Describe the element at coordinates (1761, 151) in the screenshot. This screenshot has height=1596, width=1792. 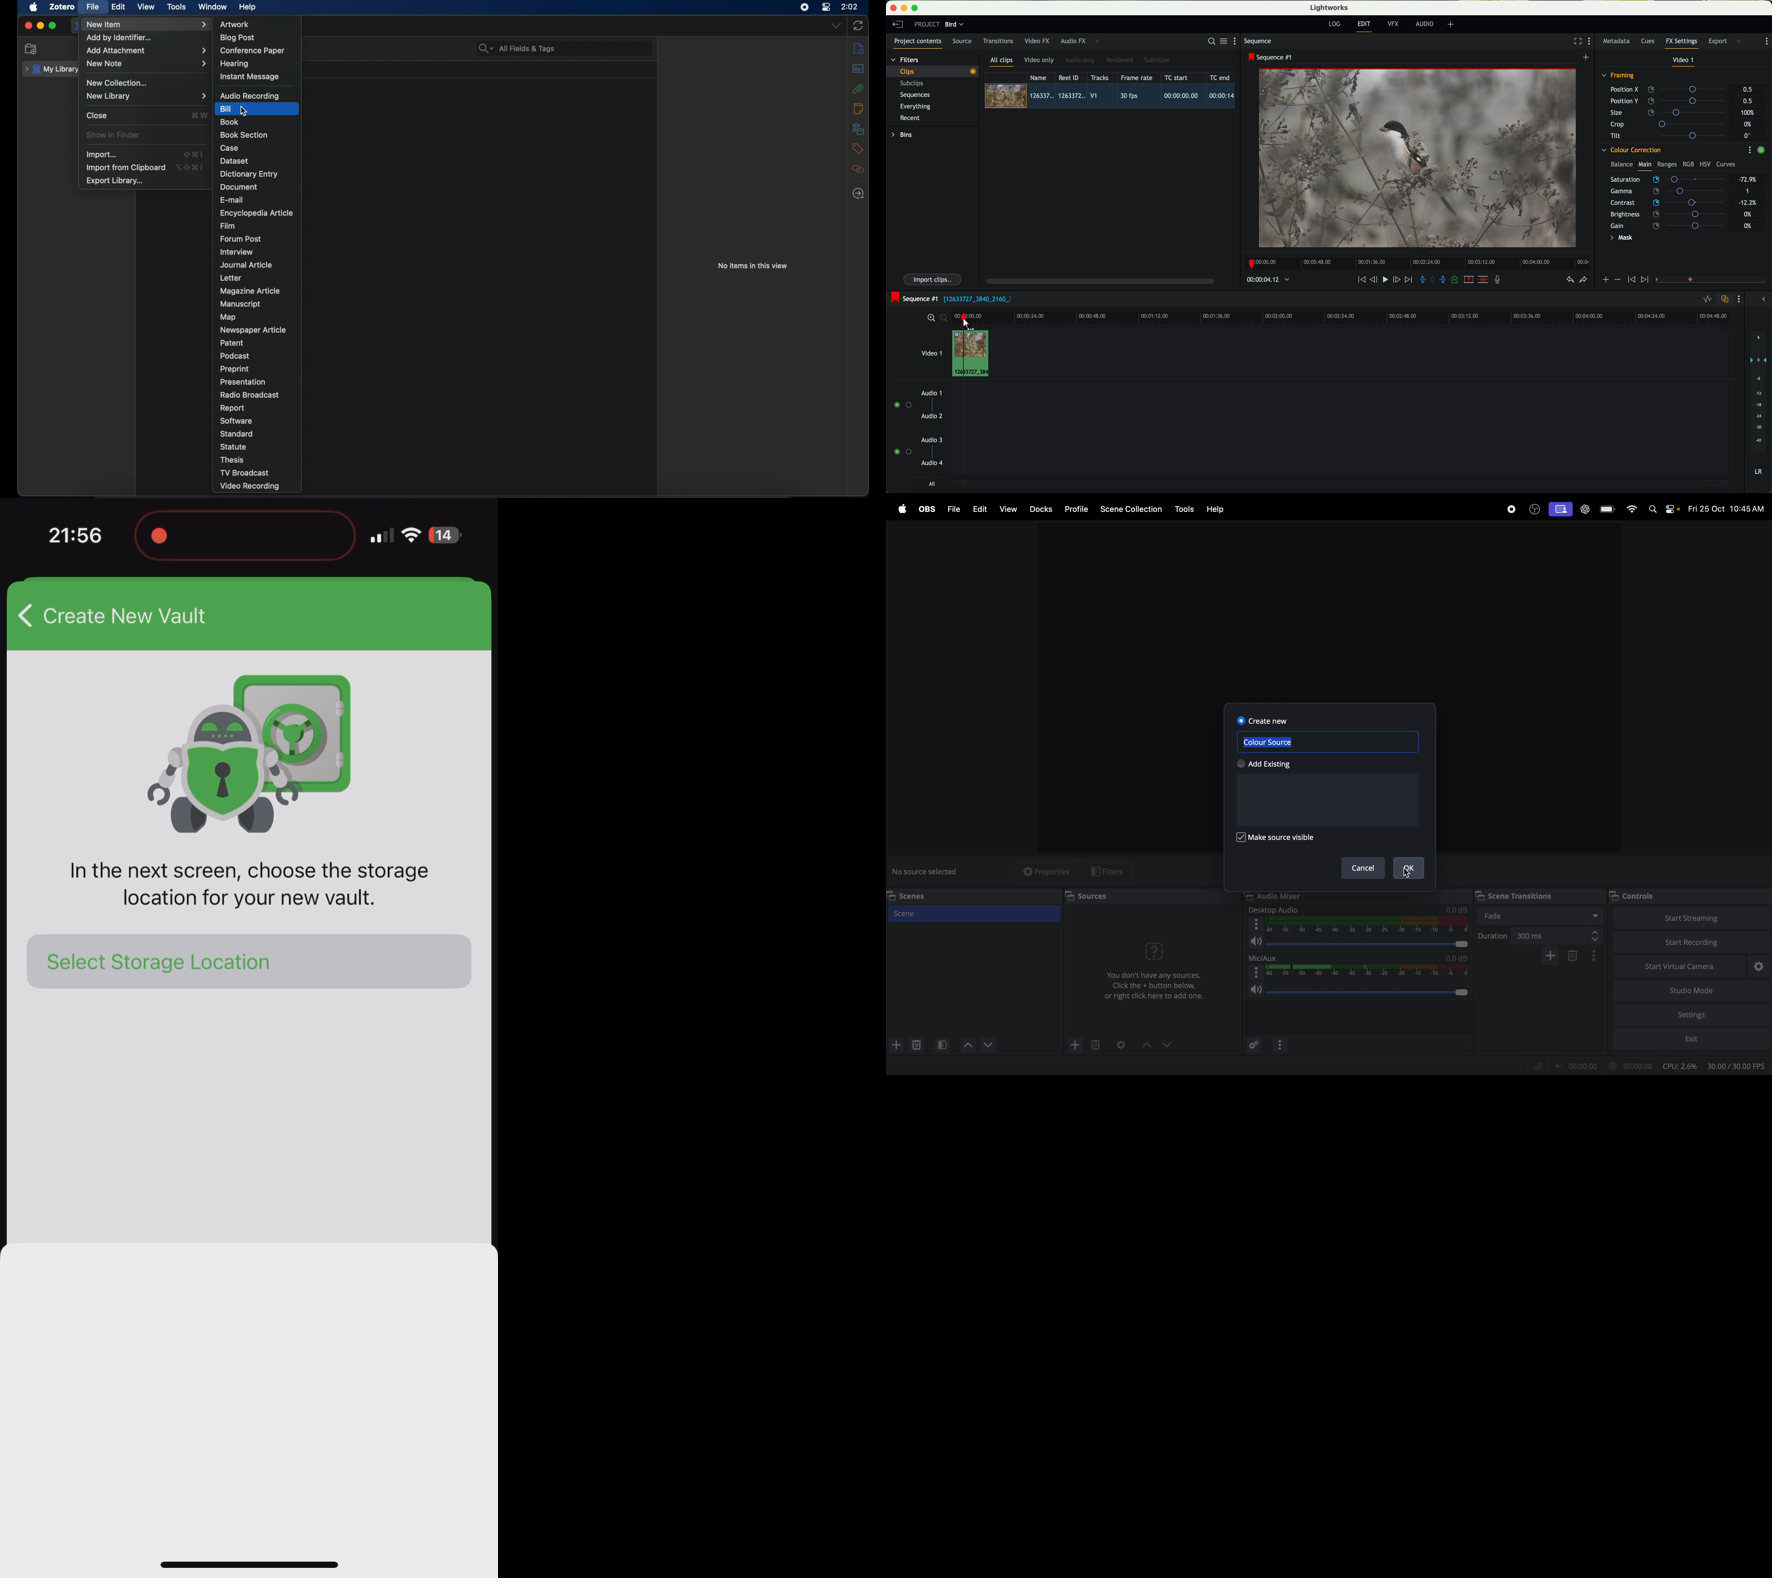
I see `enable` at that location.